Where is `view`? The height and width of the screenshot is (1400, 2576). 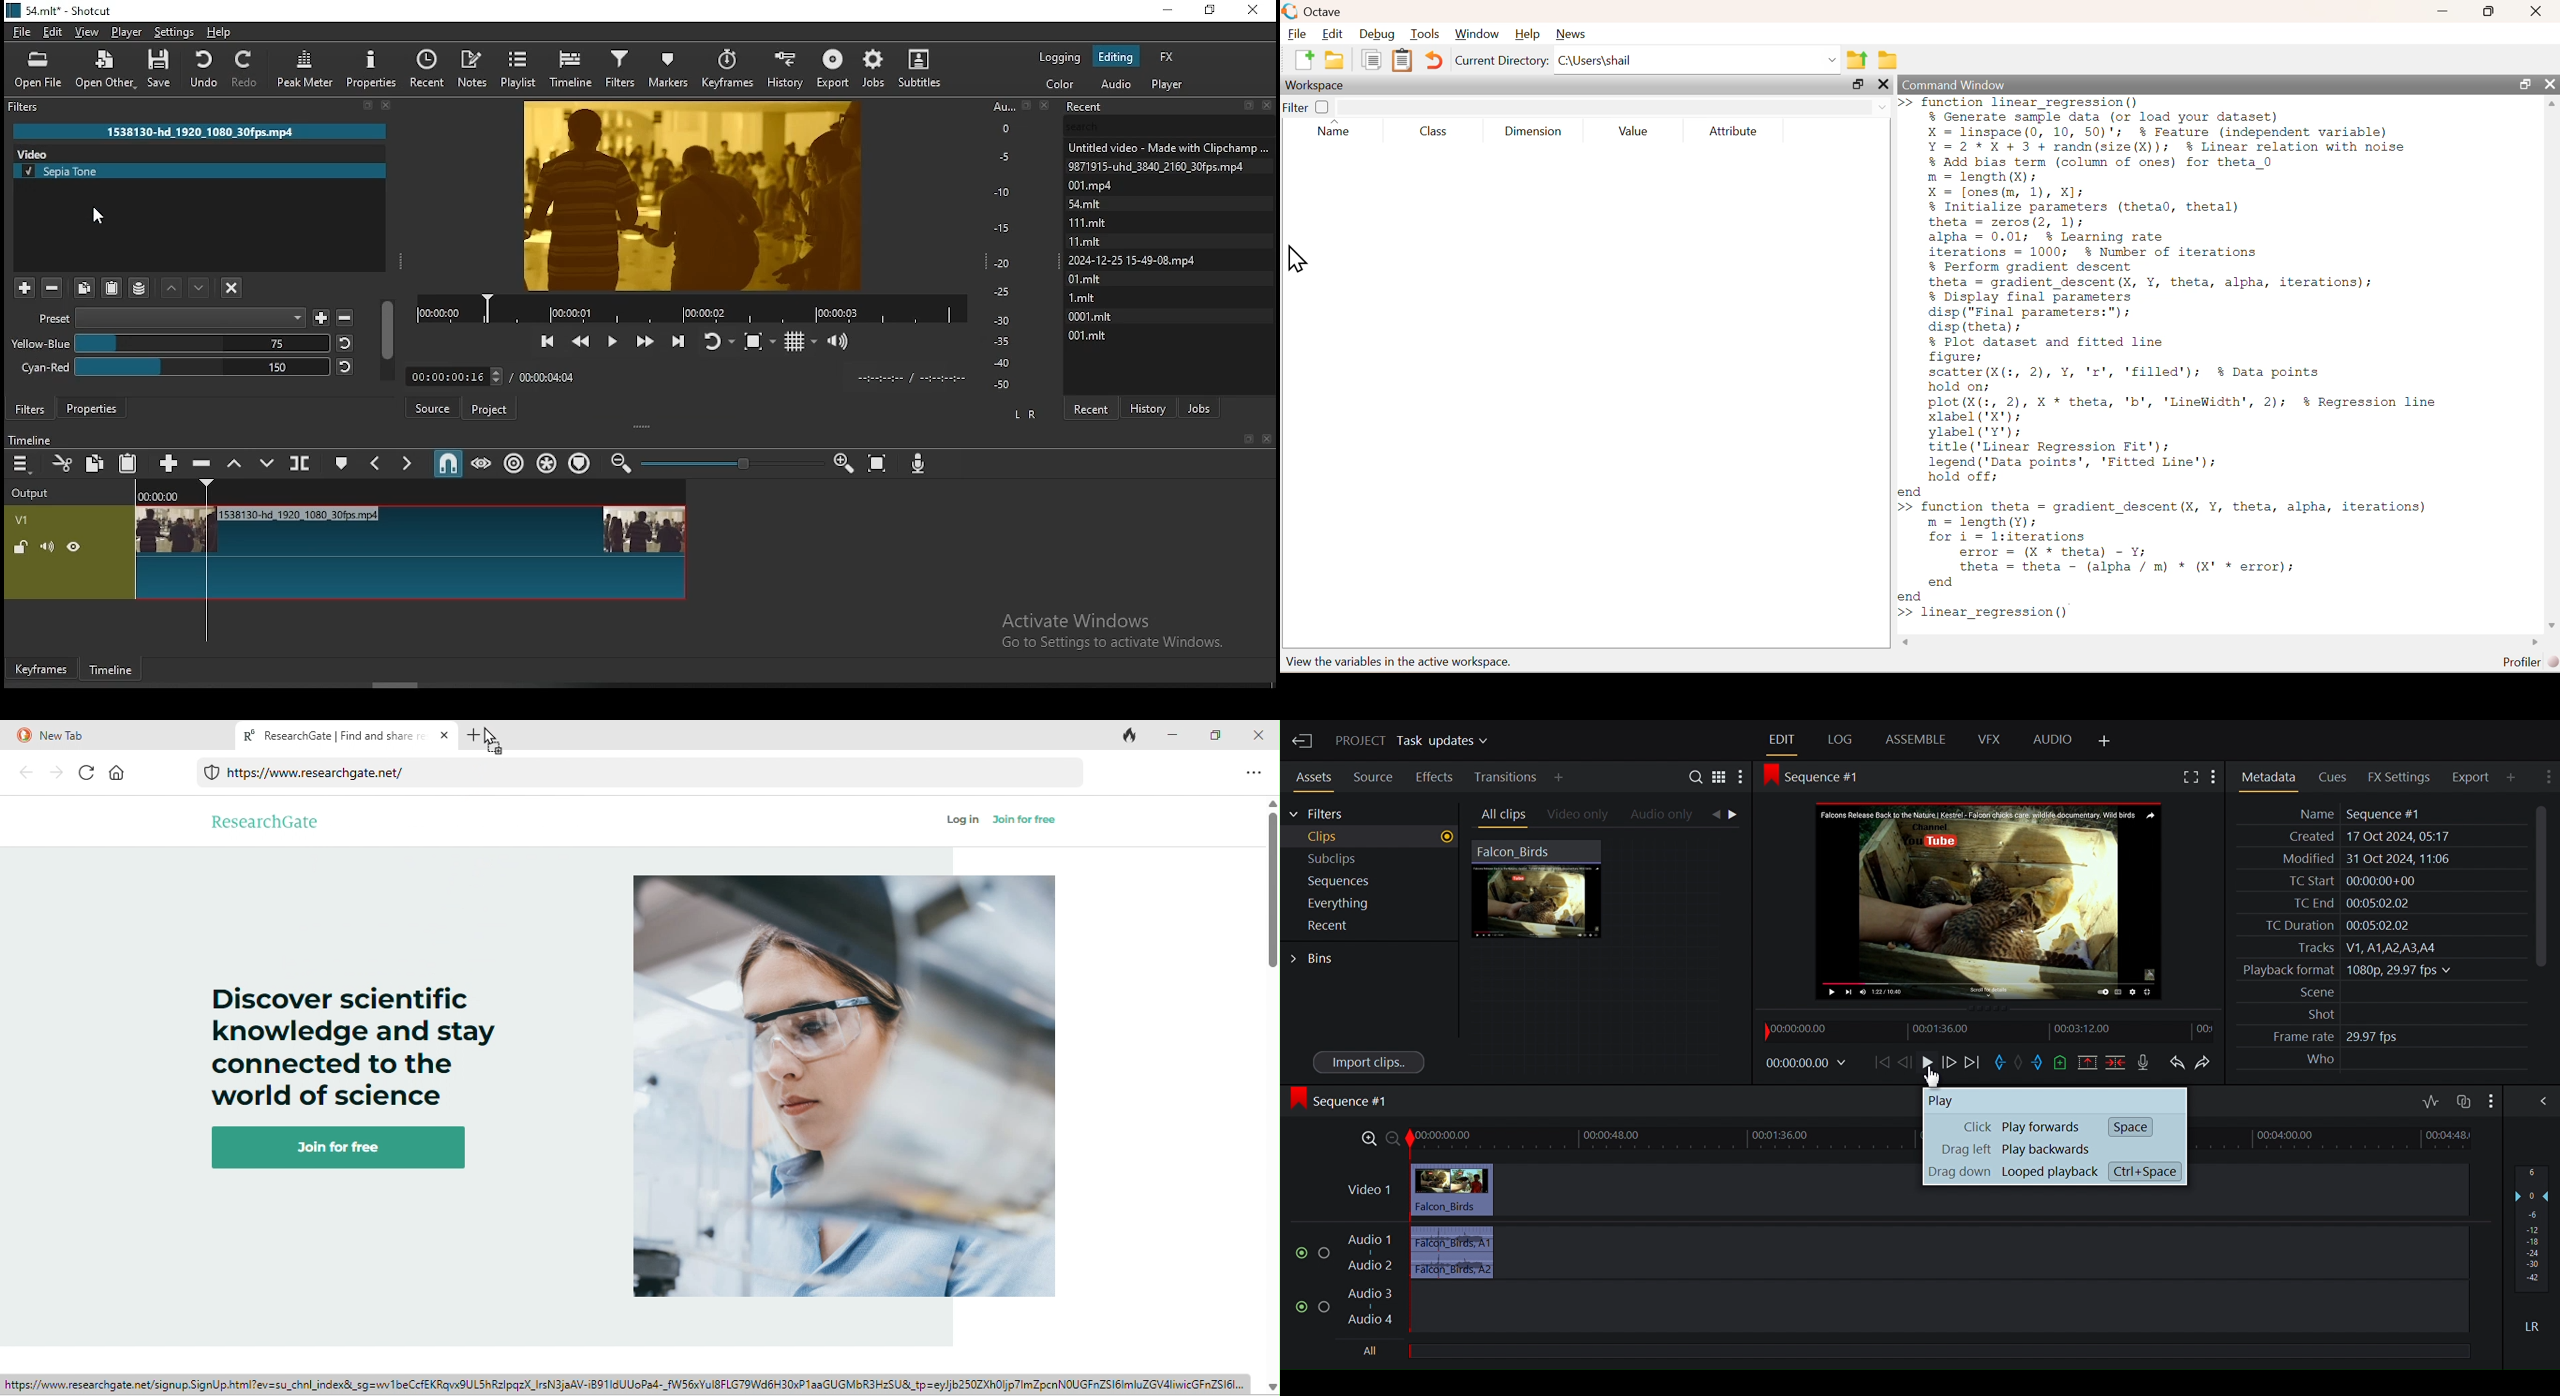
view is located at coordinates (89, 32).